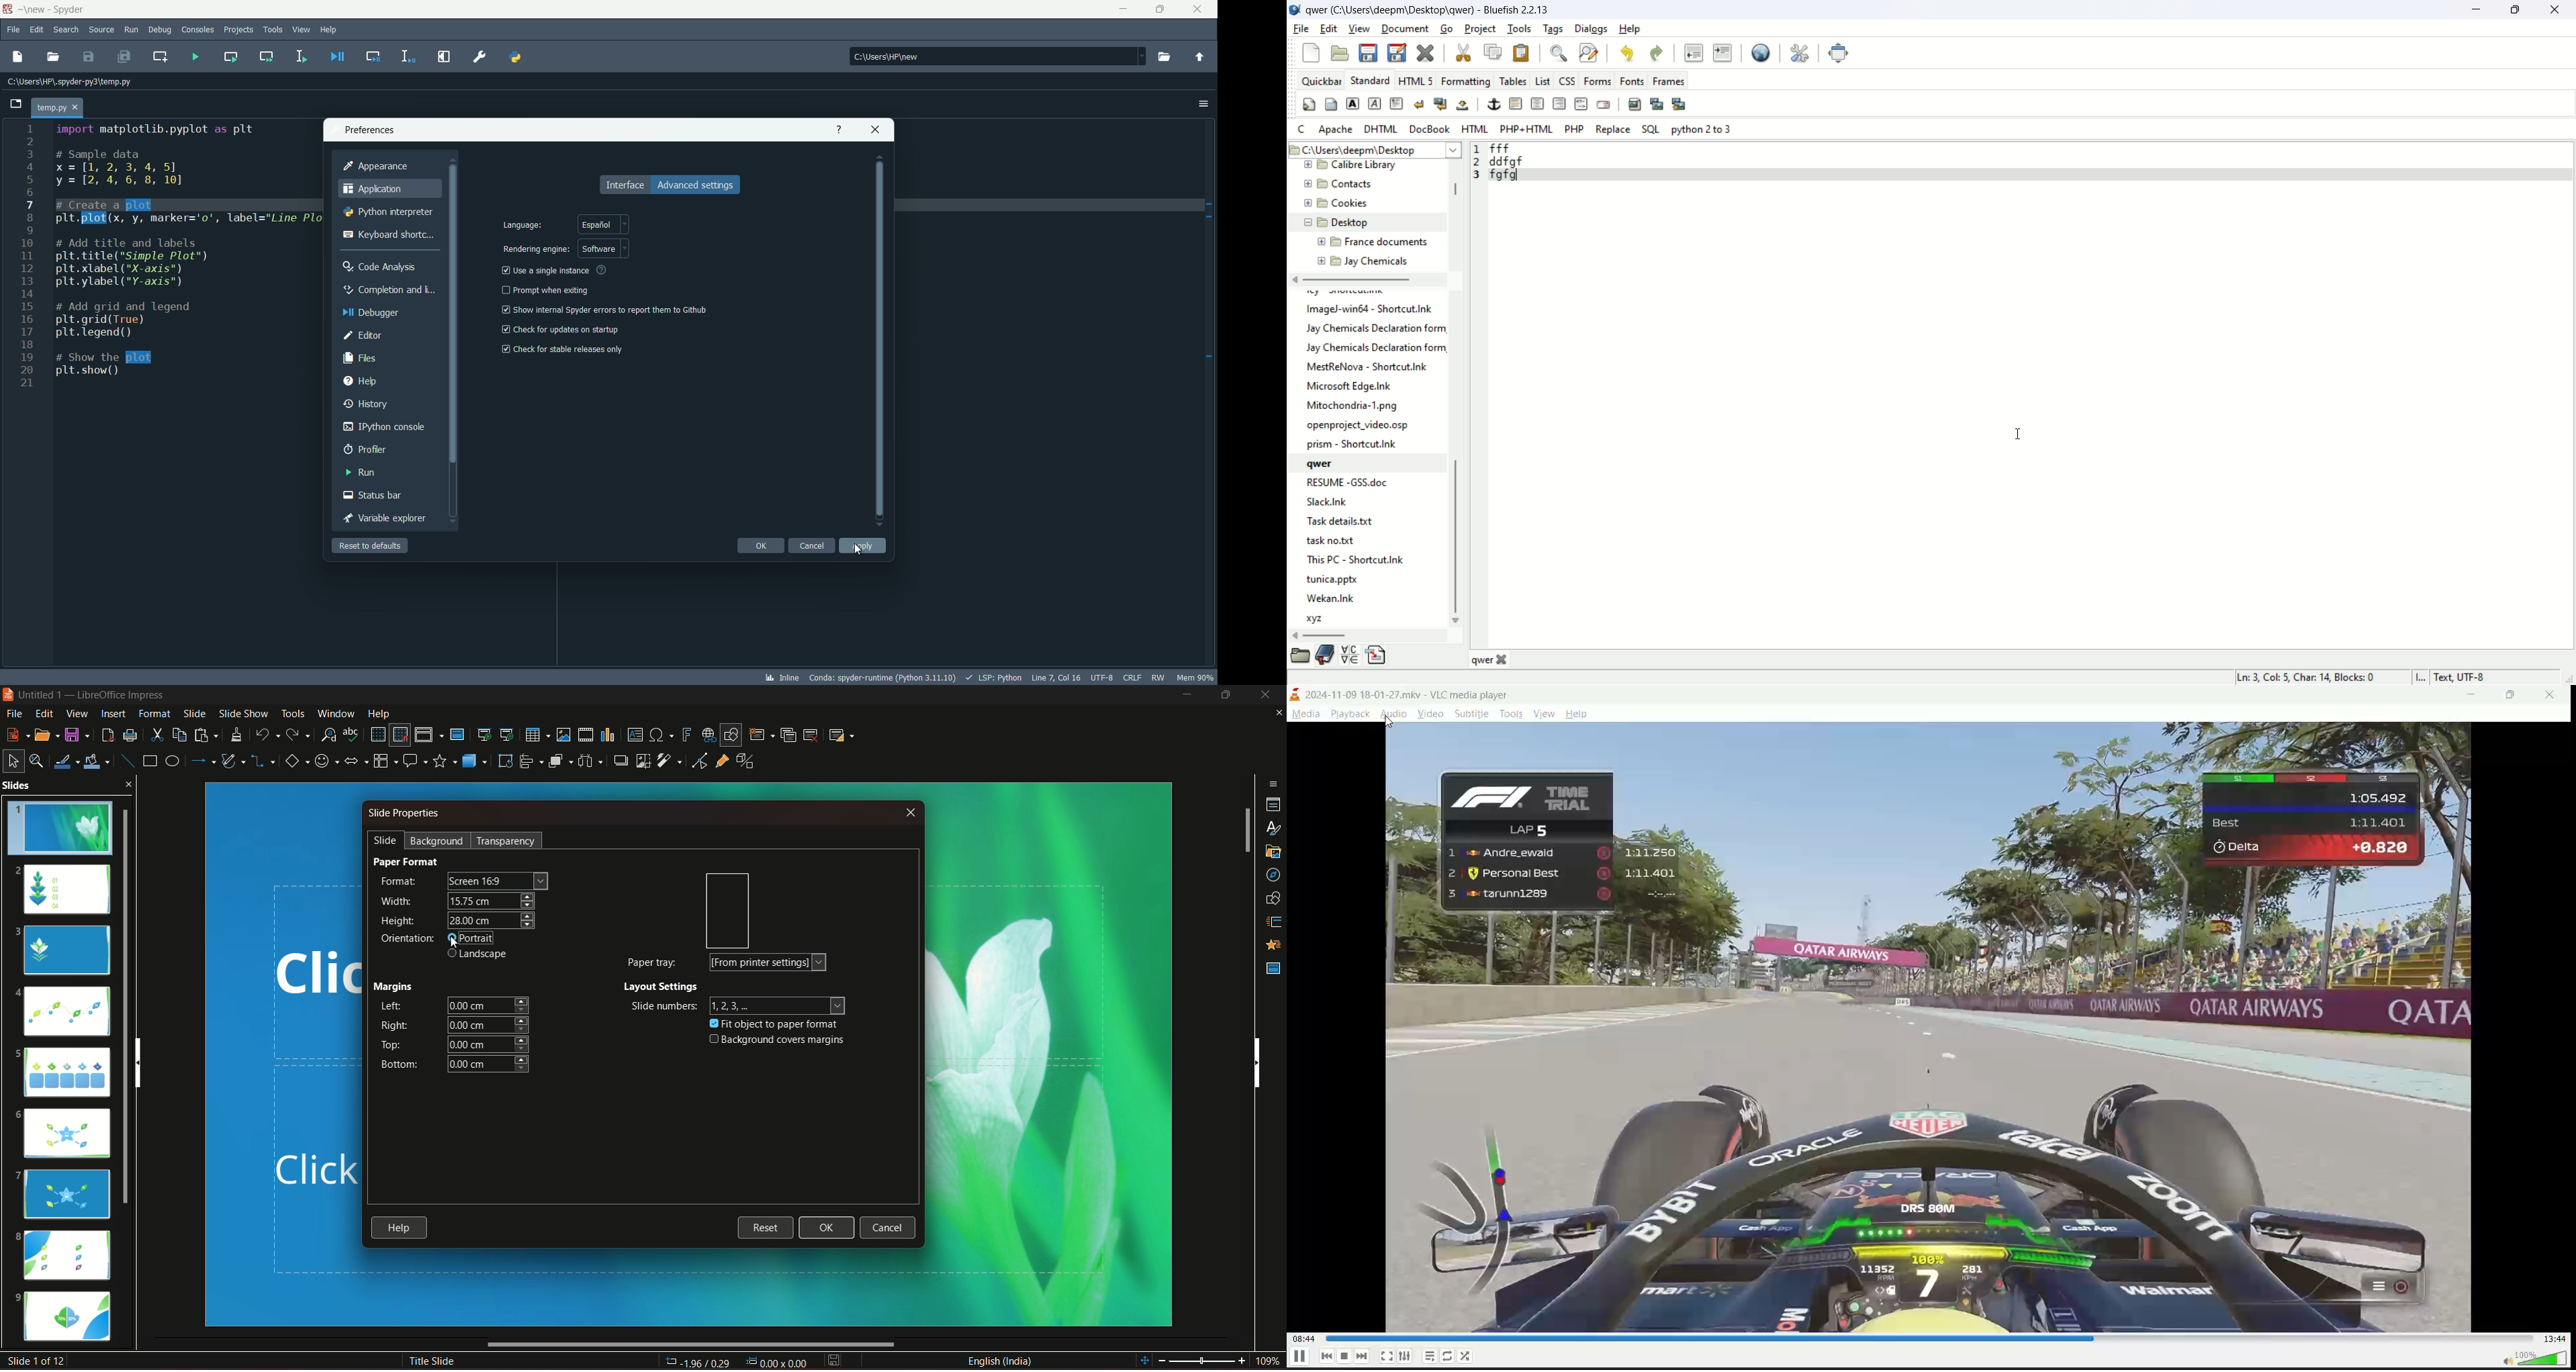 This screenshot has width=2576, height=1372. I want to click on minimize, so click(1124, 10).